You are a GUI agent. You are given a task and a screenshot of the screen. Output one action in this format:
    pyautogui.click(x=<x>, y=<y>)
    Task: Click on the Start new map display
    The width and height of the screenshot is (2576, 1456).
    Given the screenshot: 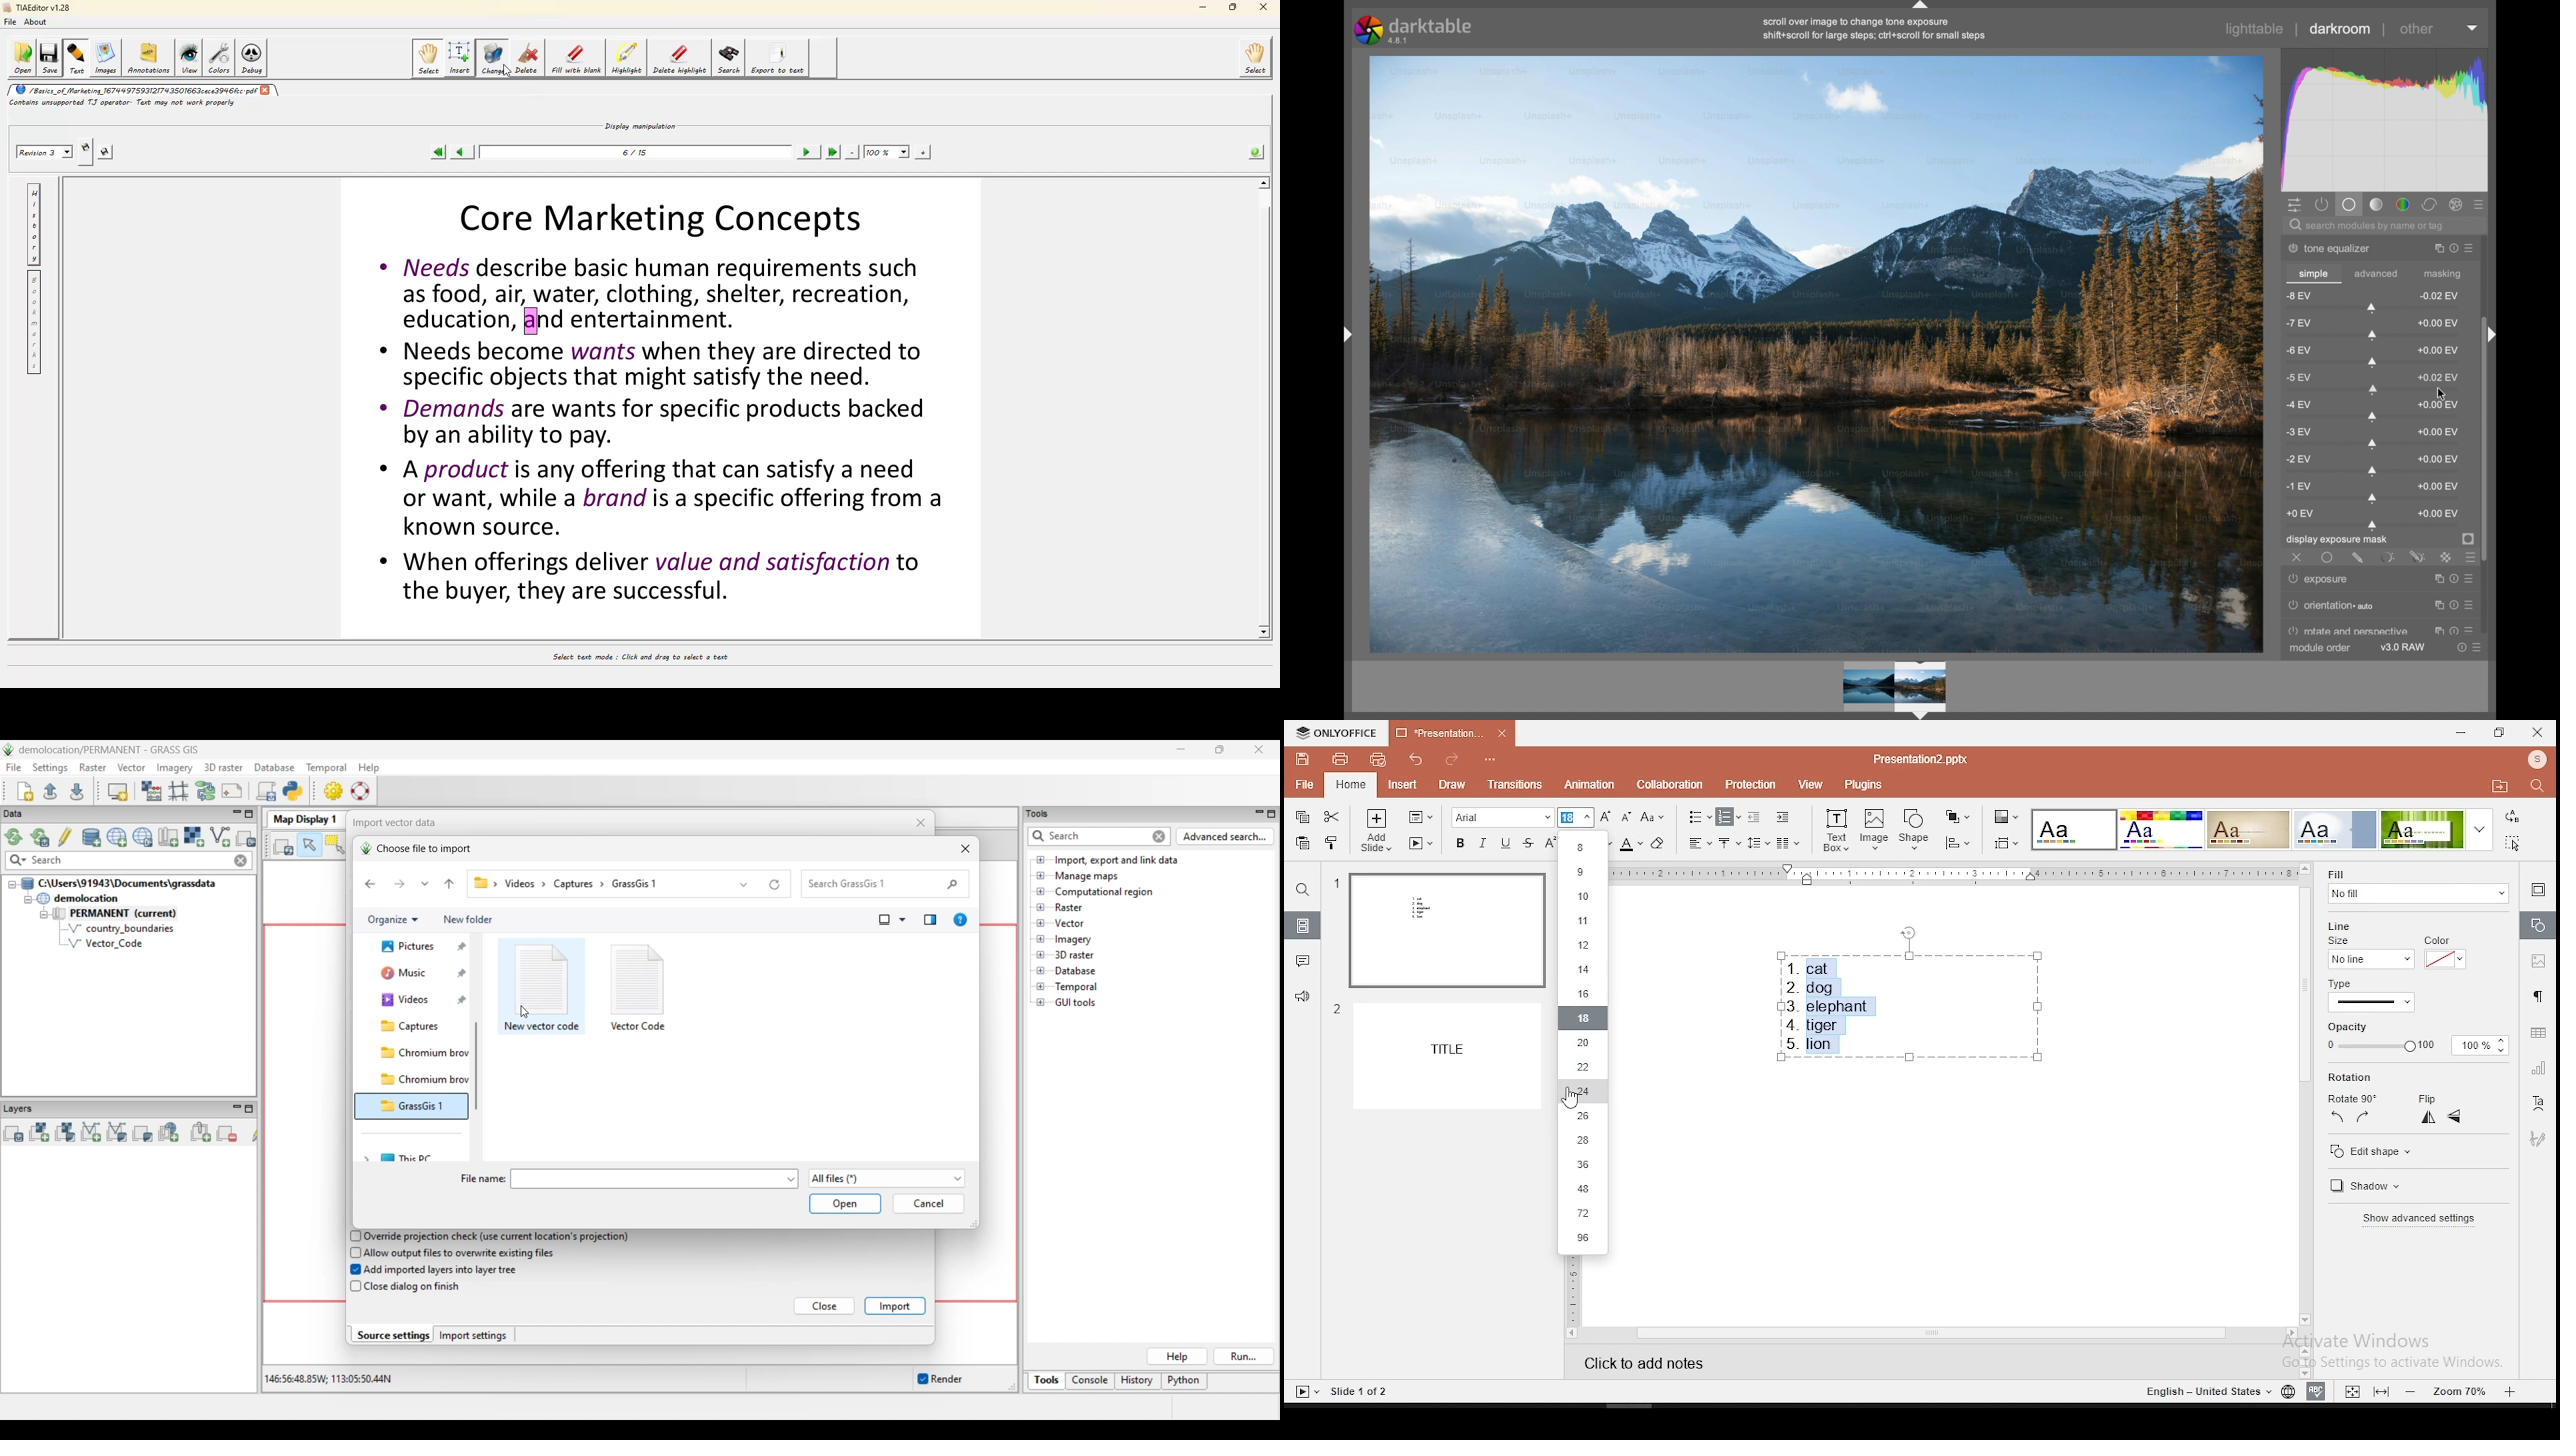 What is the action you would take?
    pyautogui.click(x=118, y=792)
    